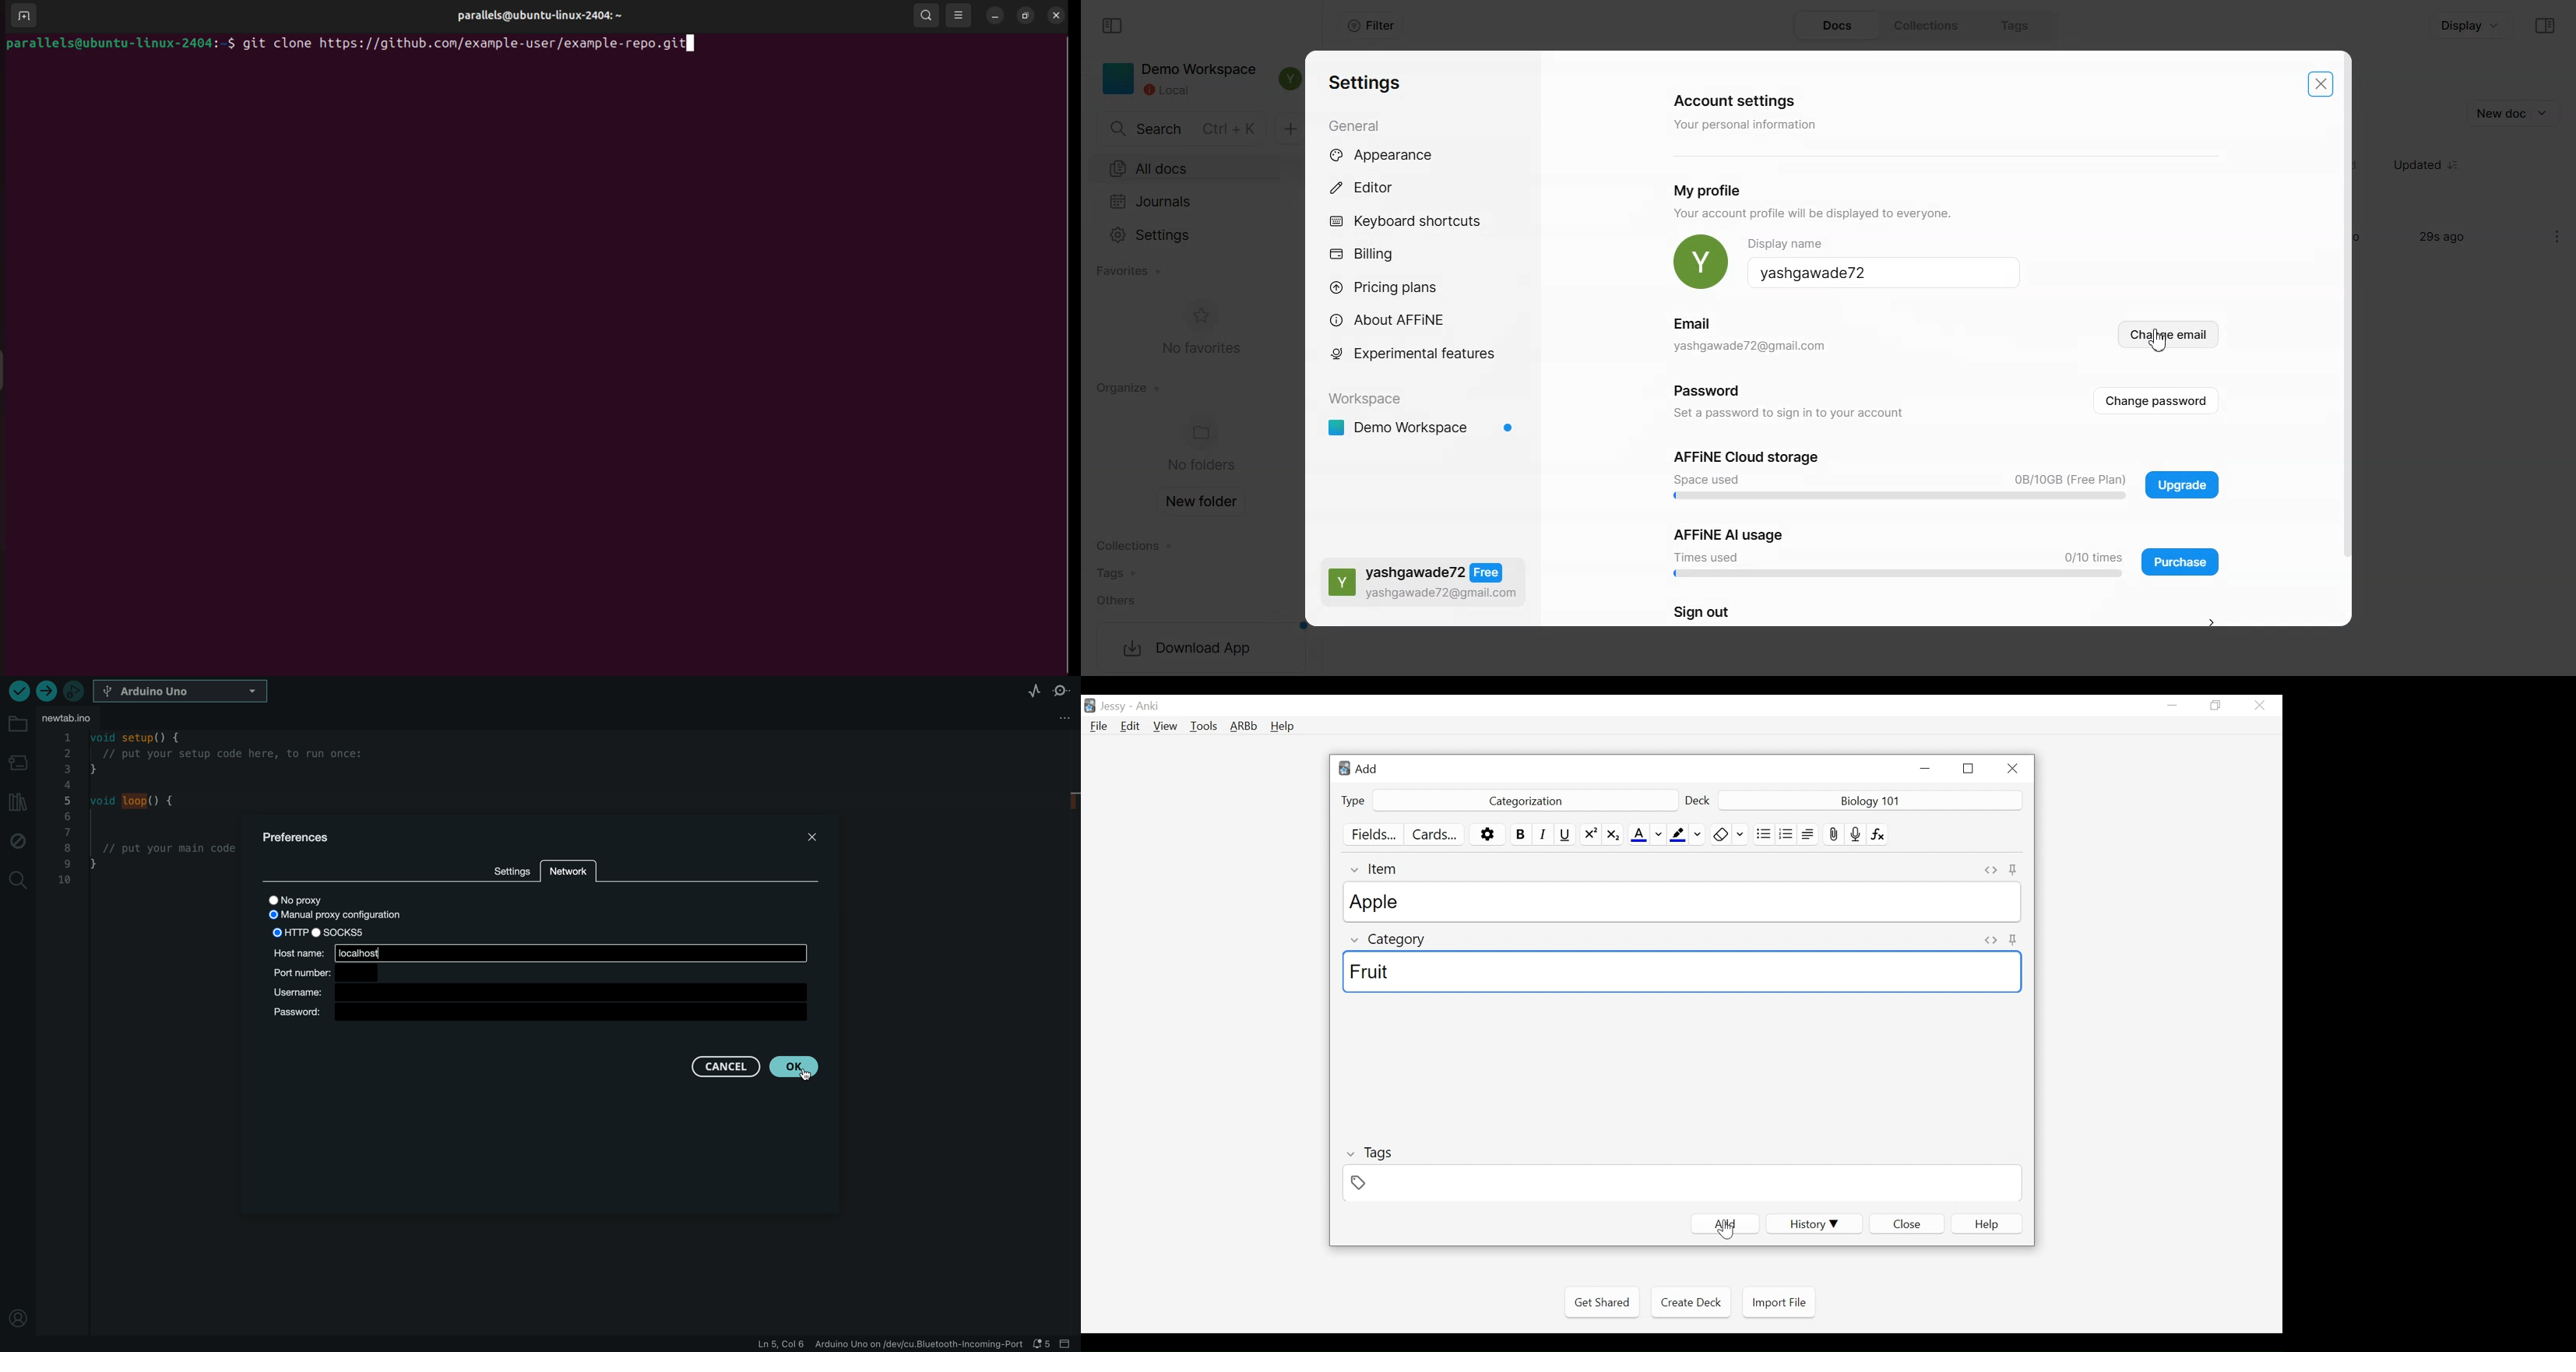 The height and width of the screenshot is (1372, 2576). What do you see at coordinates (1925, 768) in the screenshot?
I see `minimize` at bounding box center [1925, 768].